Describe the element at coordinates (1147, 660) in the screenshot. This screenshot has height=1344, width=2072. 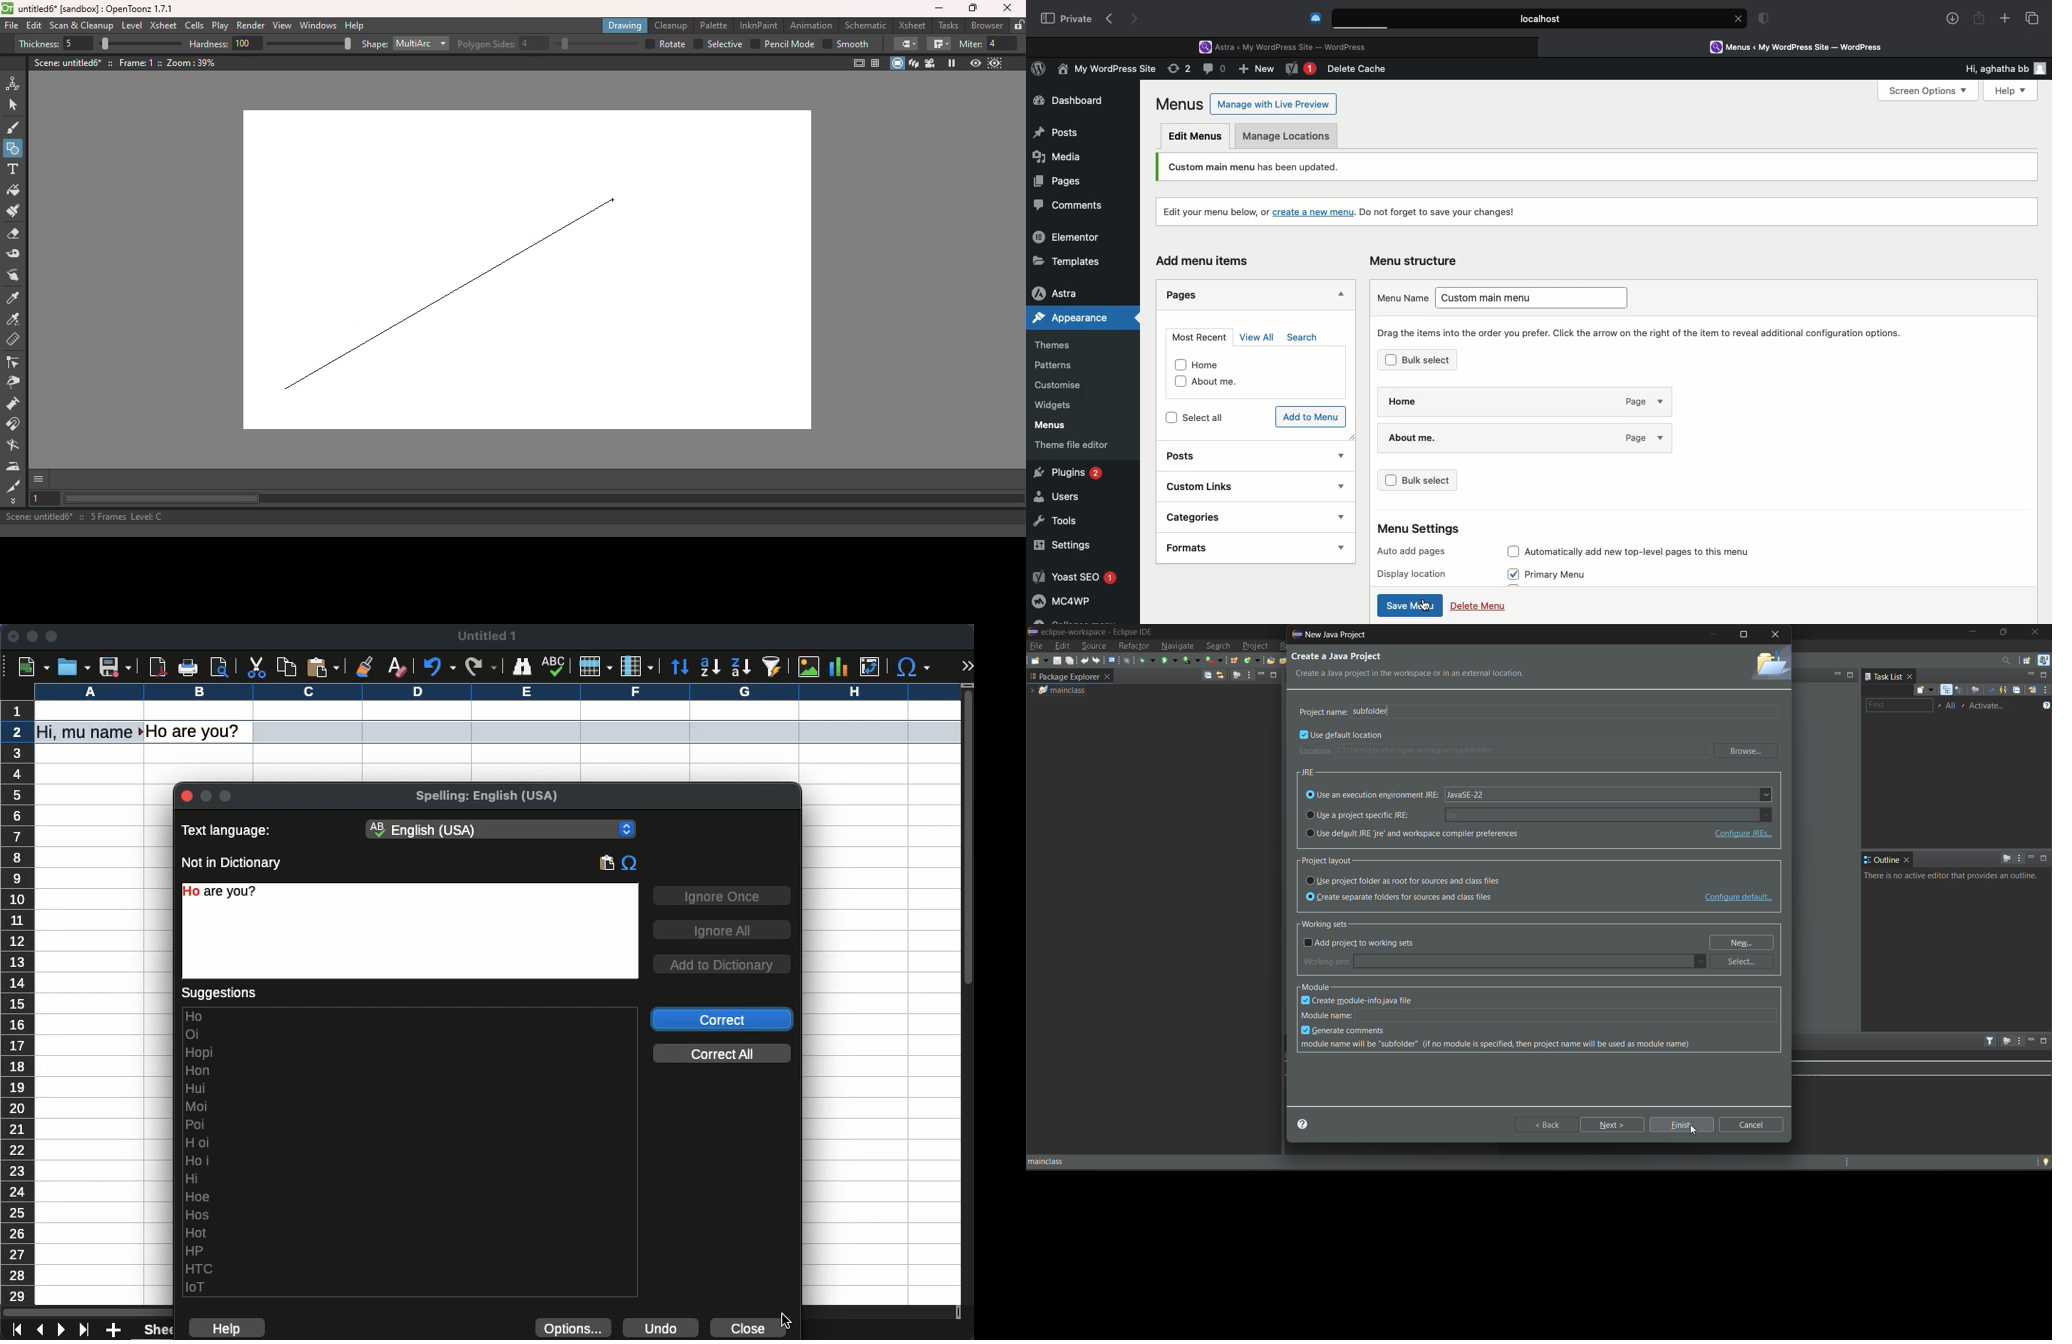
I see `debug` at that location.